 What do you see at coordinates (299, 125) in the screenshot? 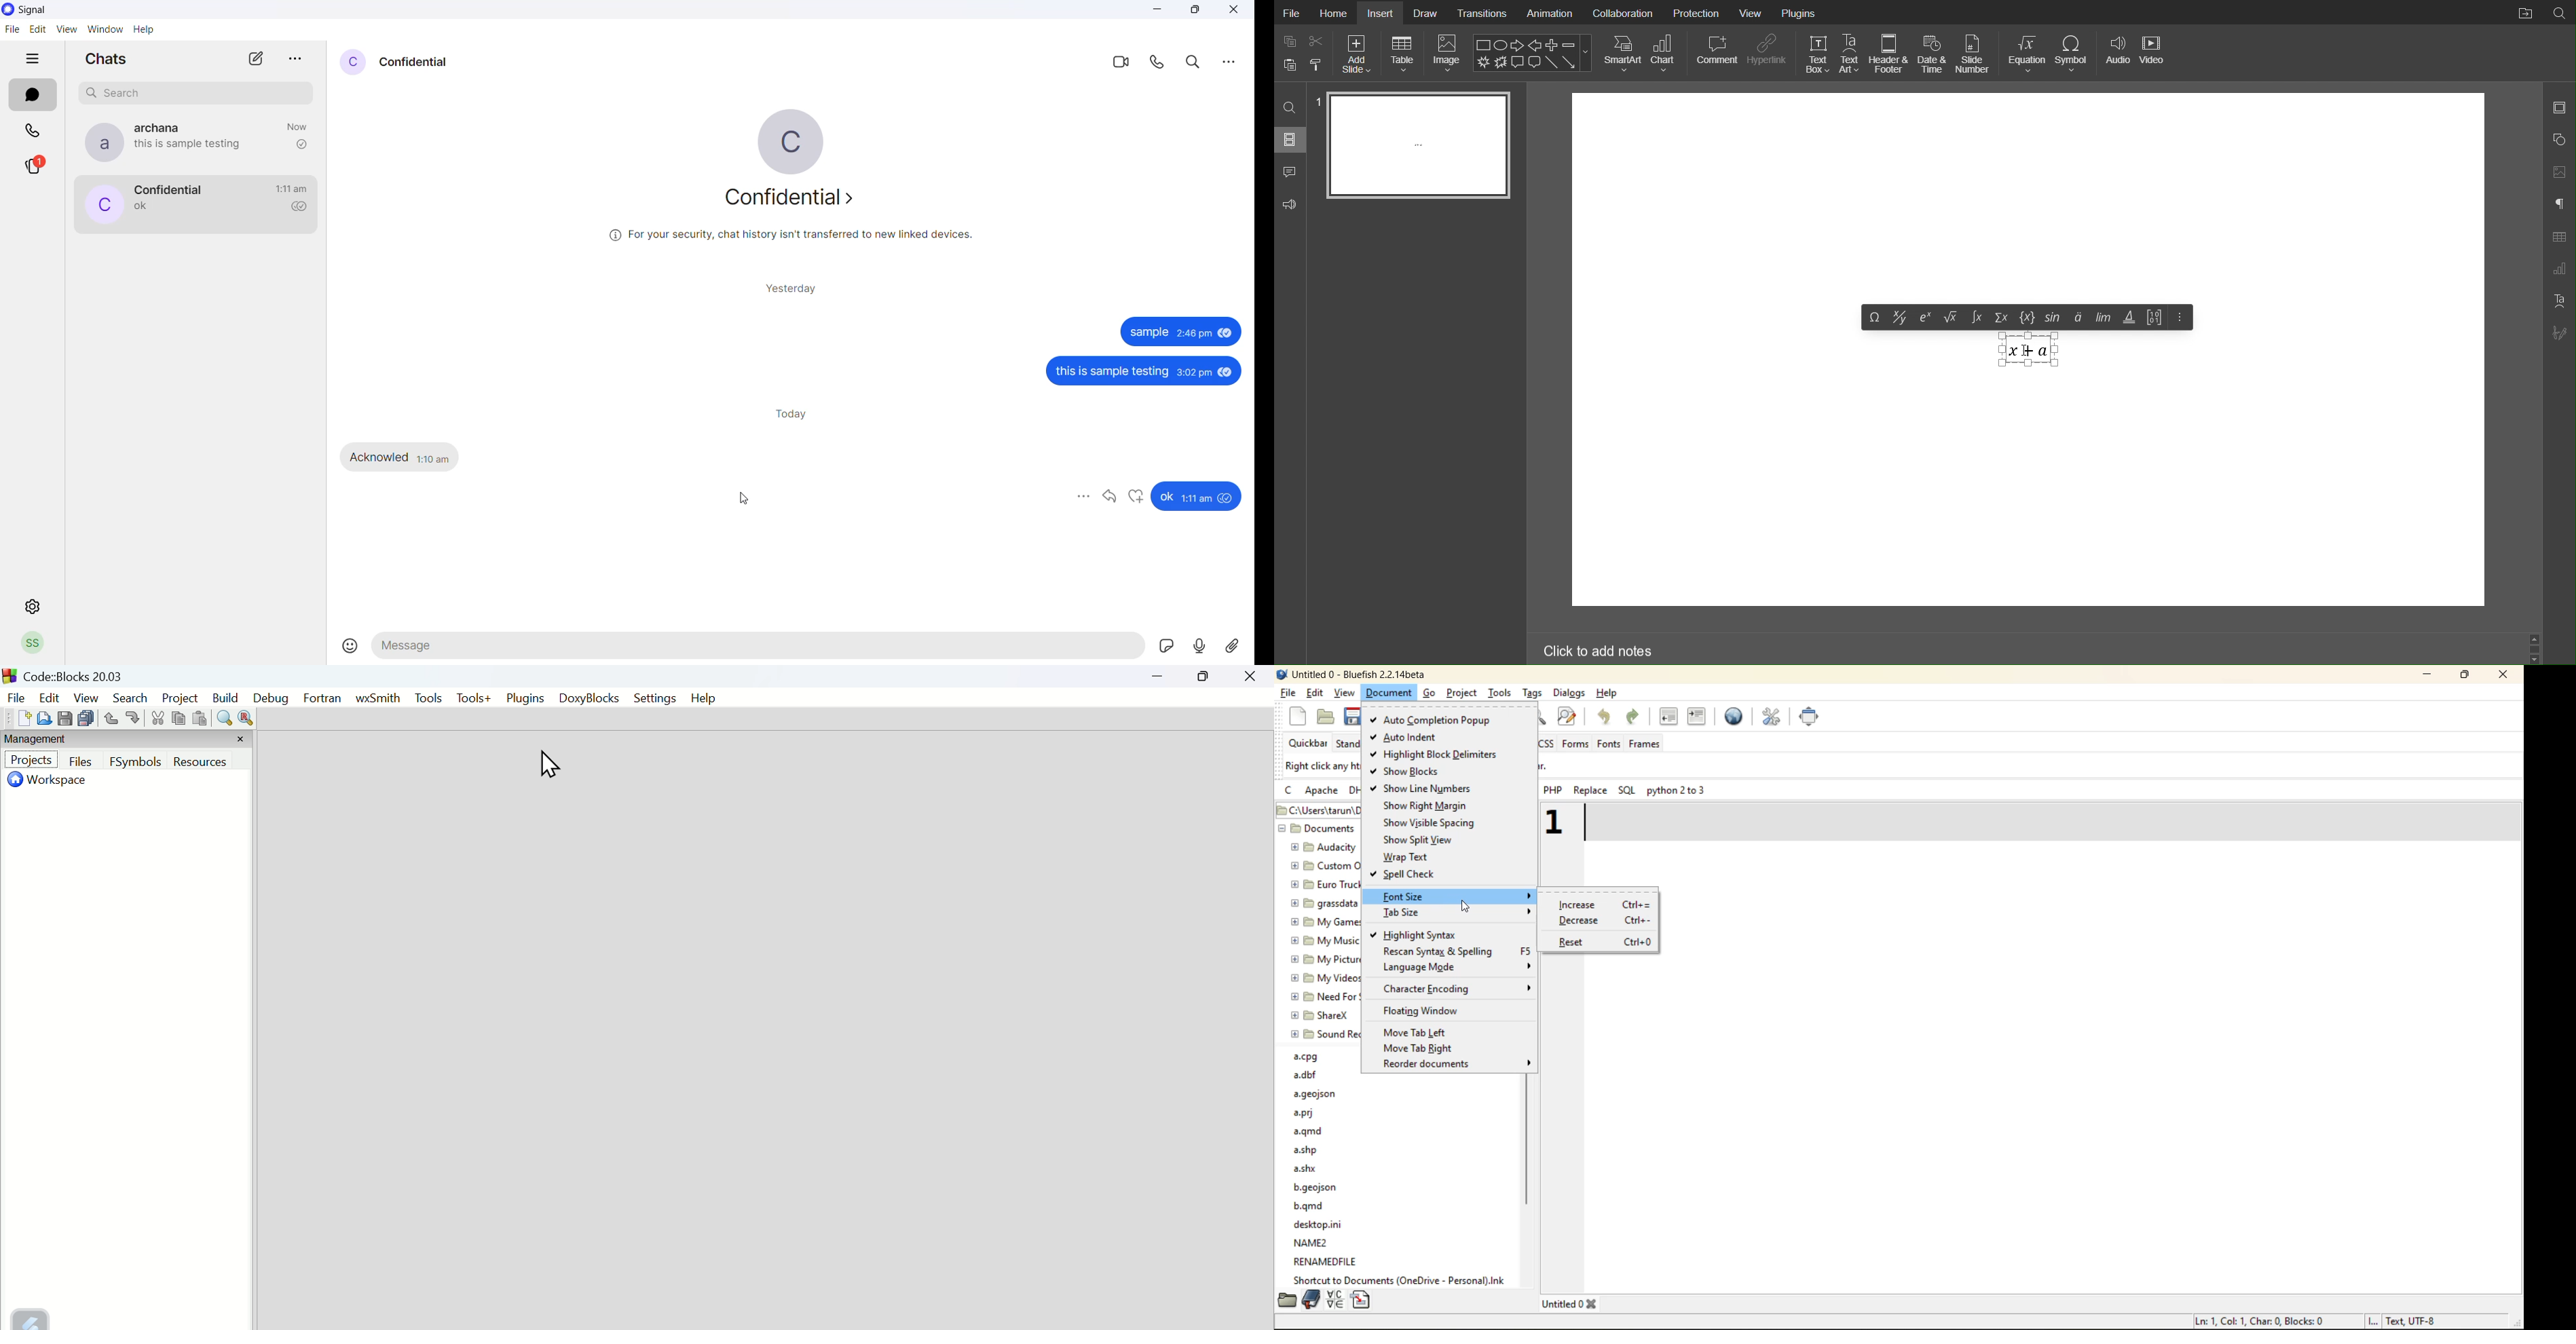
I see `time passed since last message` at bounding box center [299, 125].